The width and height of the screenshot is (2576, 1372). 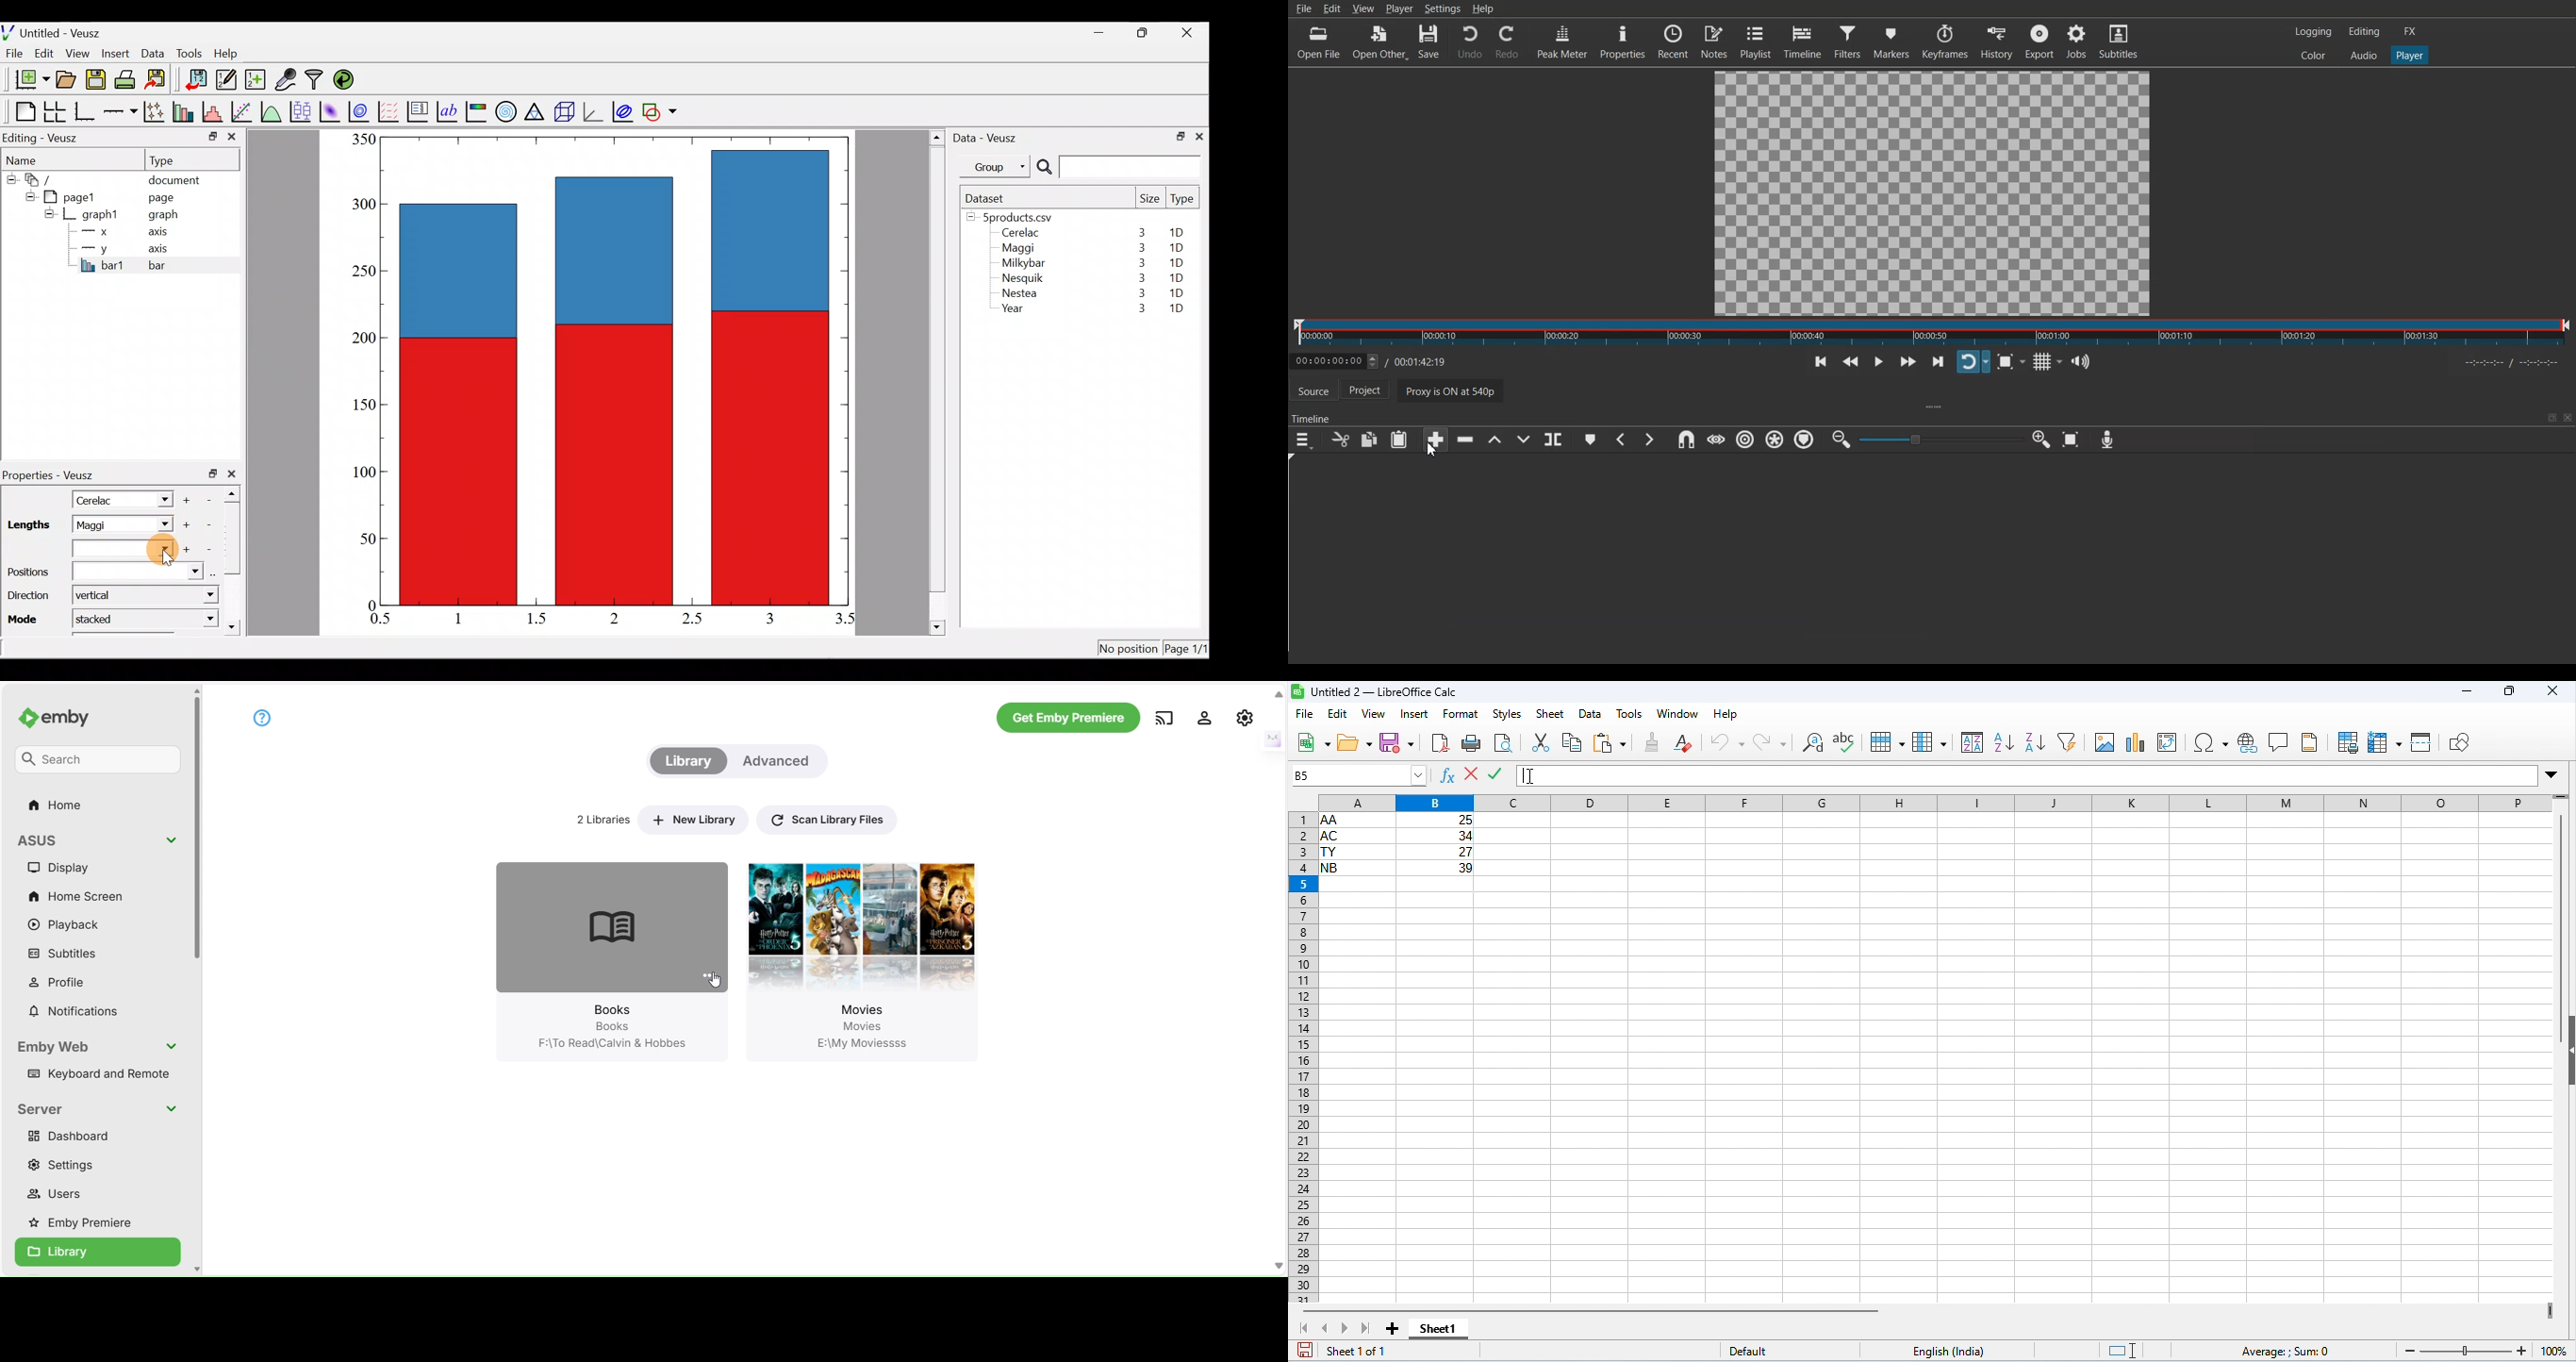 I want to click on Project, so click(x=1372, y=392).